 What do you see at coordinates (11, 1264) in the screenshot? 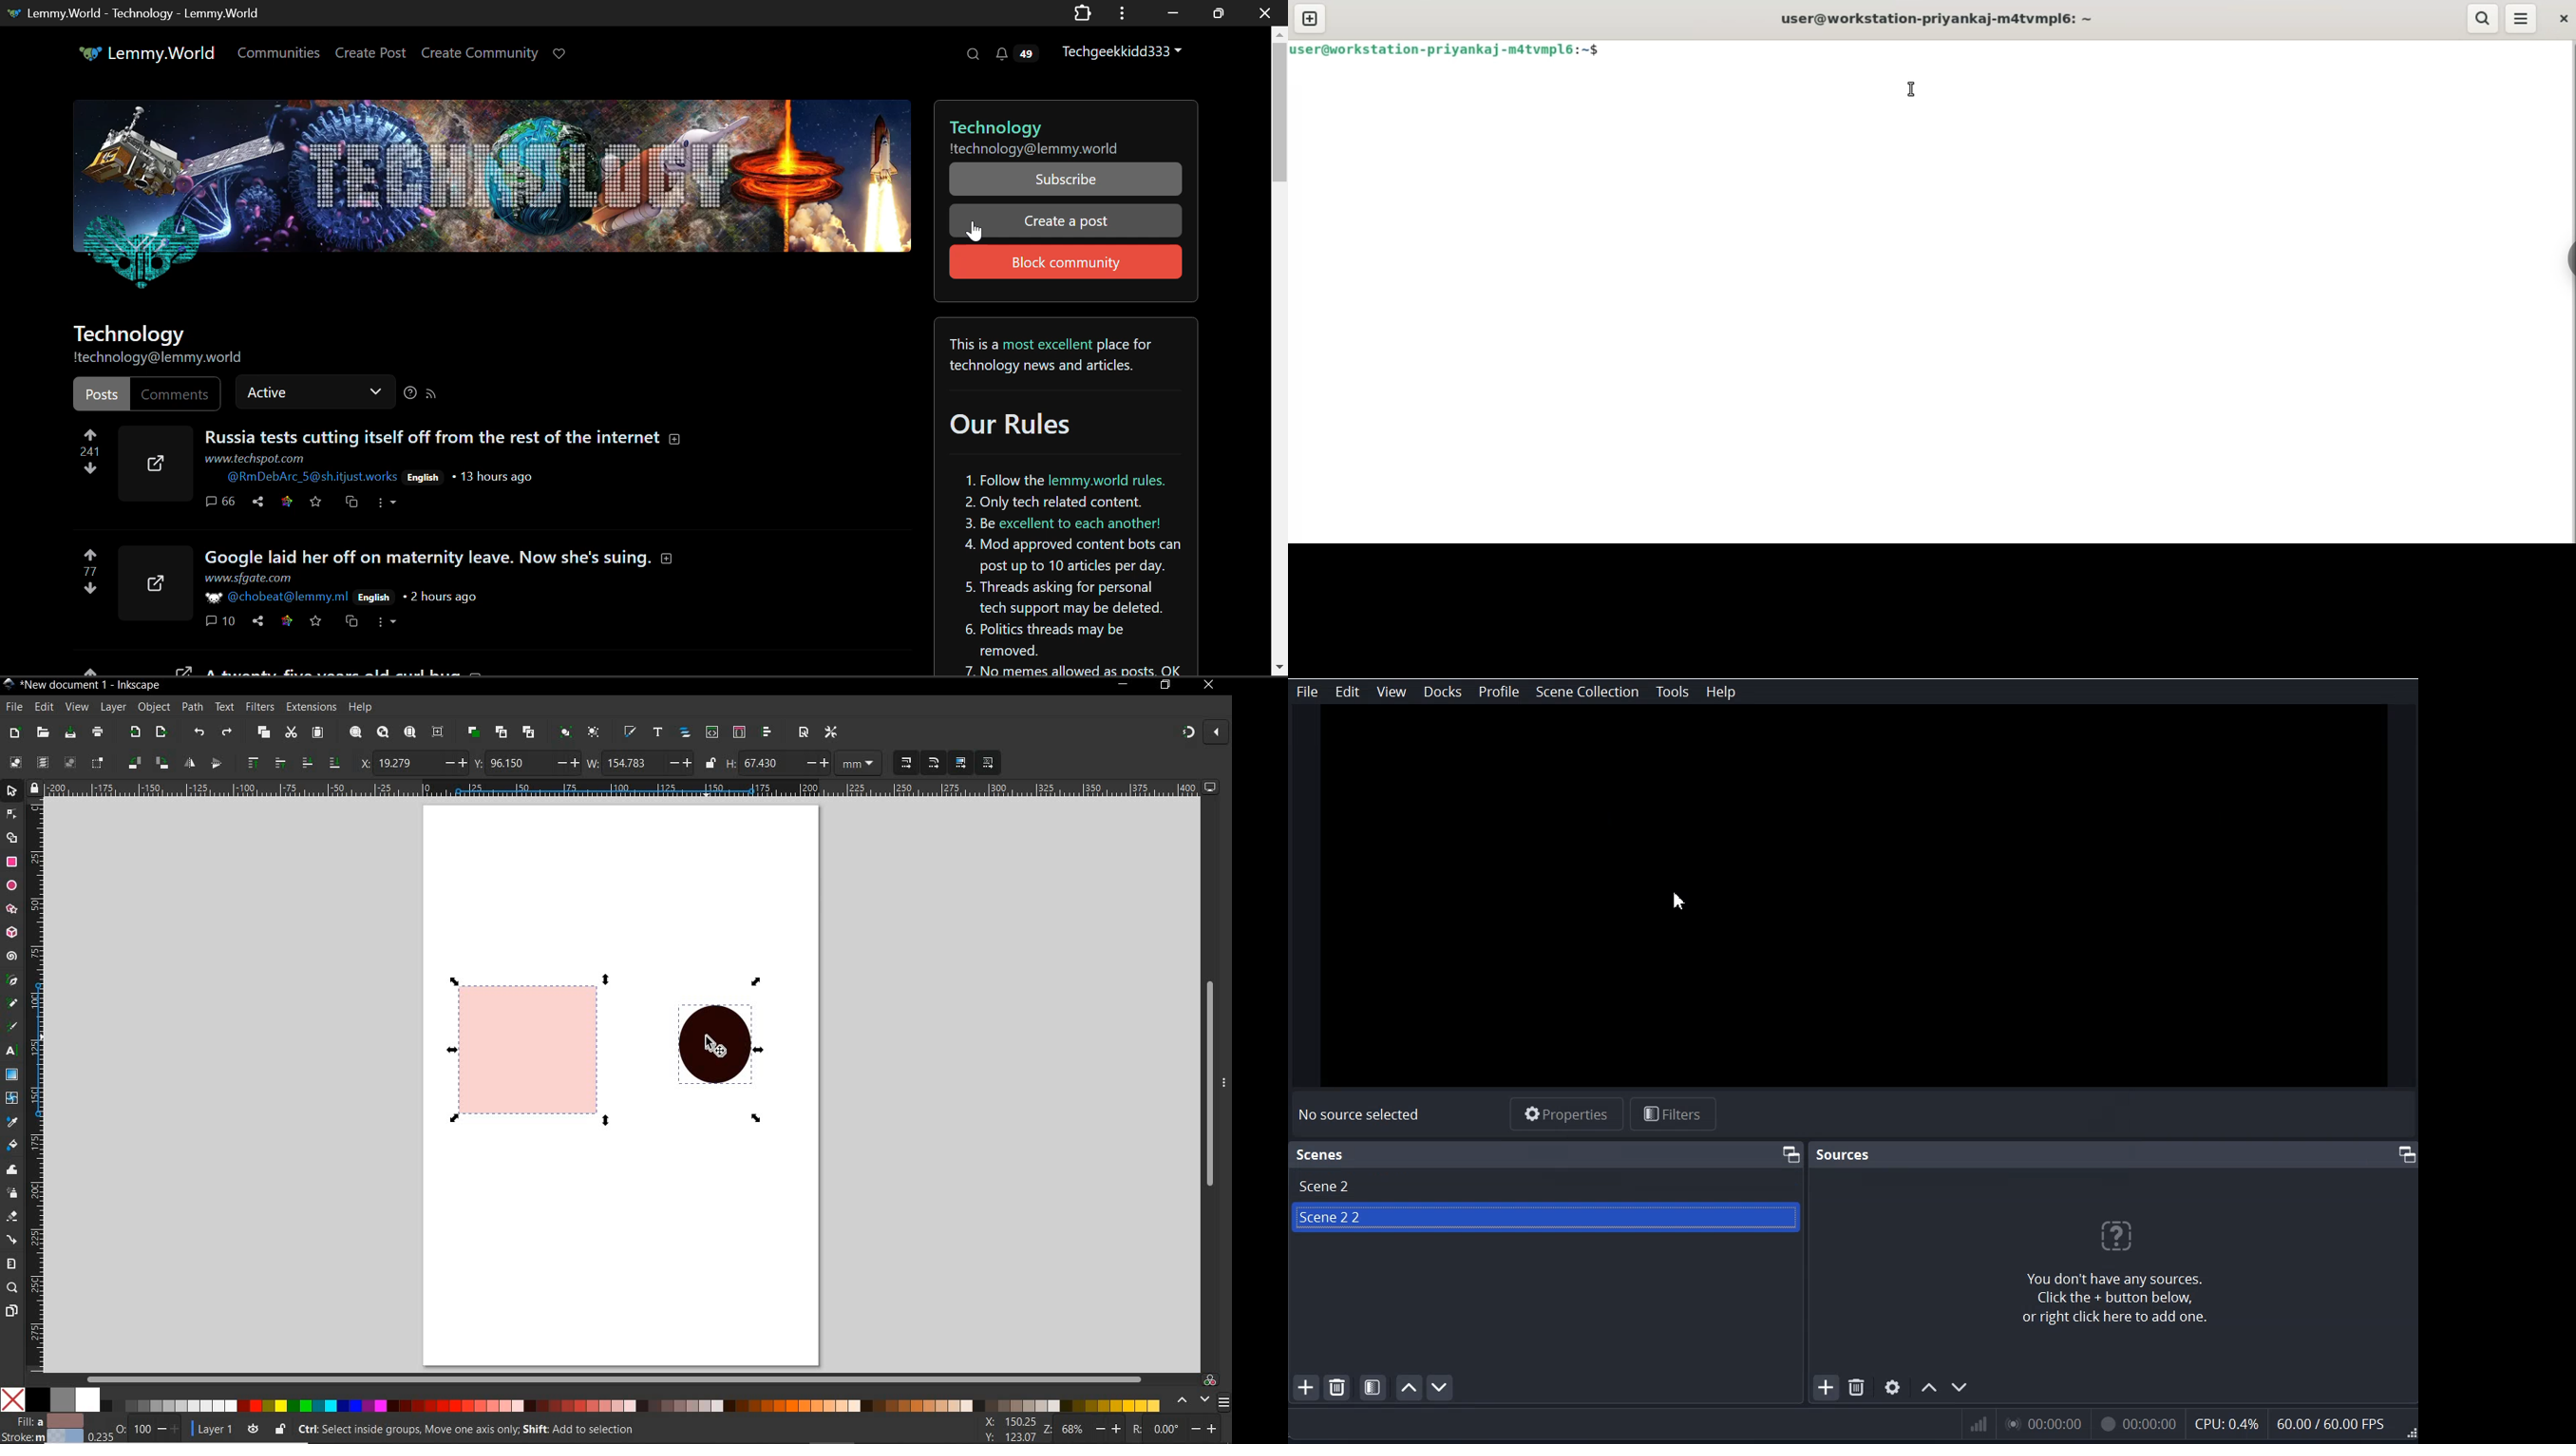
I see `measure tool` at bounding box center [11, 1264].